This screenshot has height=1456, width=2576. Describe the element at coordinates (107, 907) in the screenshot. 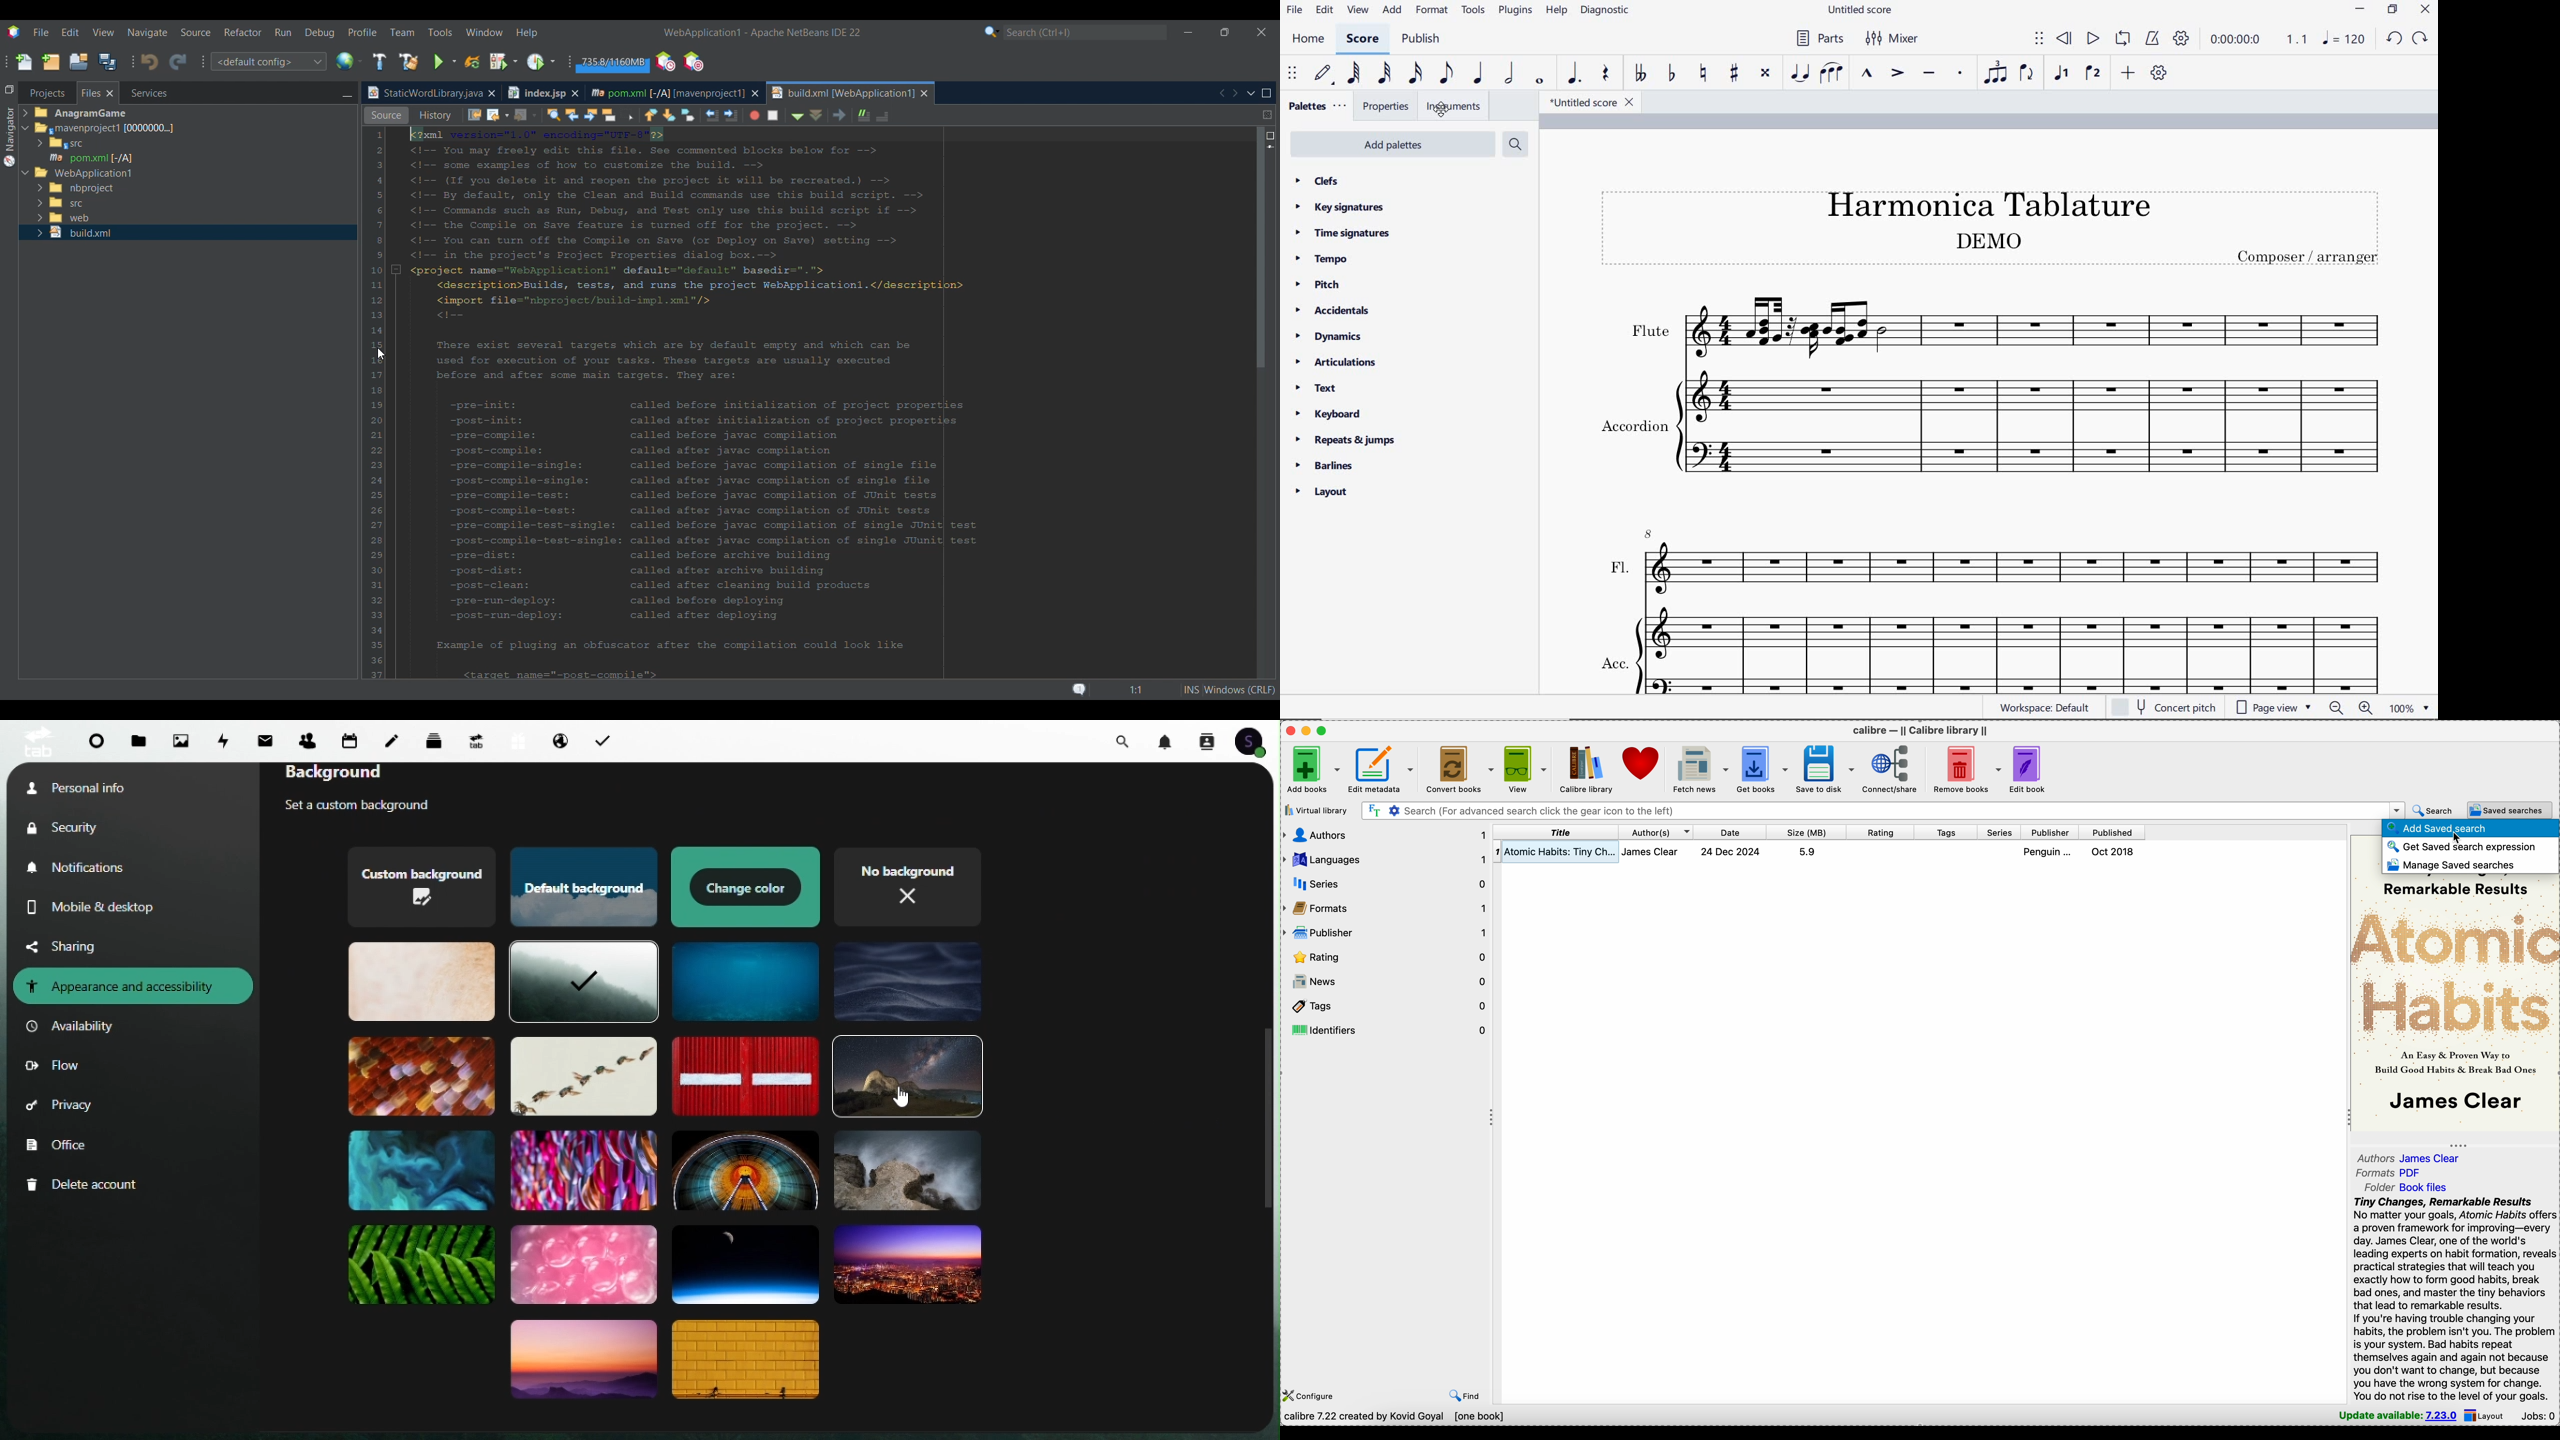

I see `Mobile and desktop` at that location.